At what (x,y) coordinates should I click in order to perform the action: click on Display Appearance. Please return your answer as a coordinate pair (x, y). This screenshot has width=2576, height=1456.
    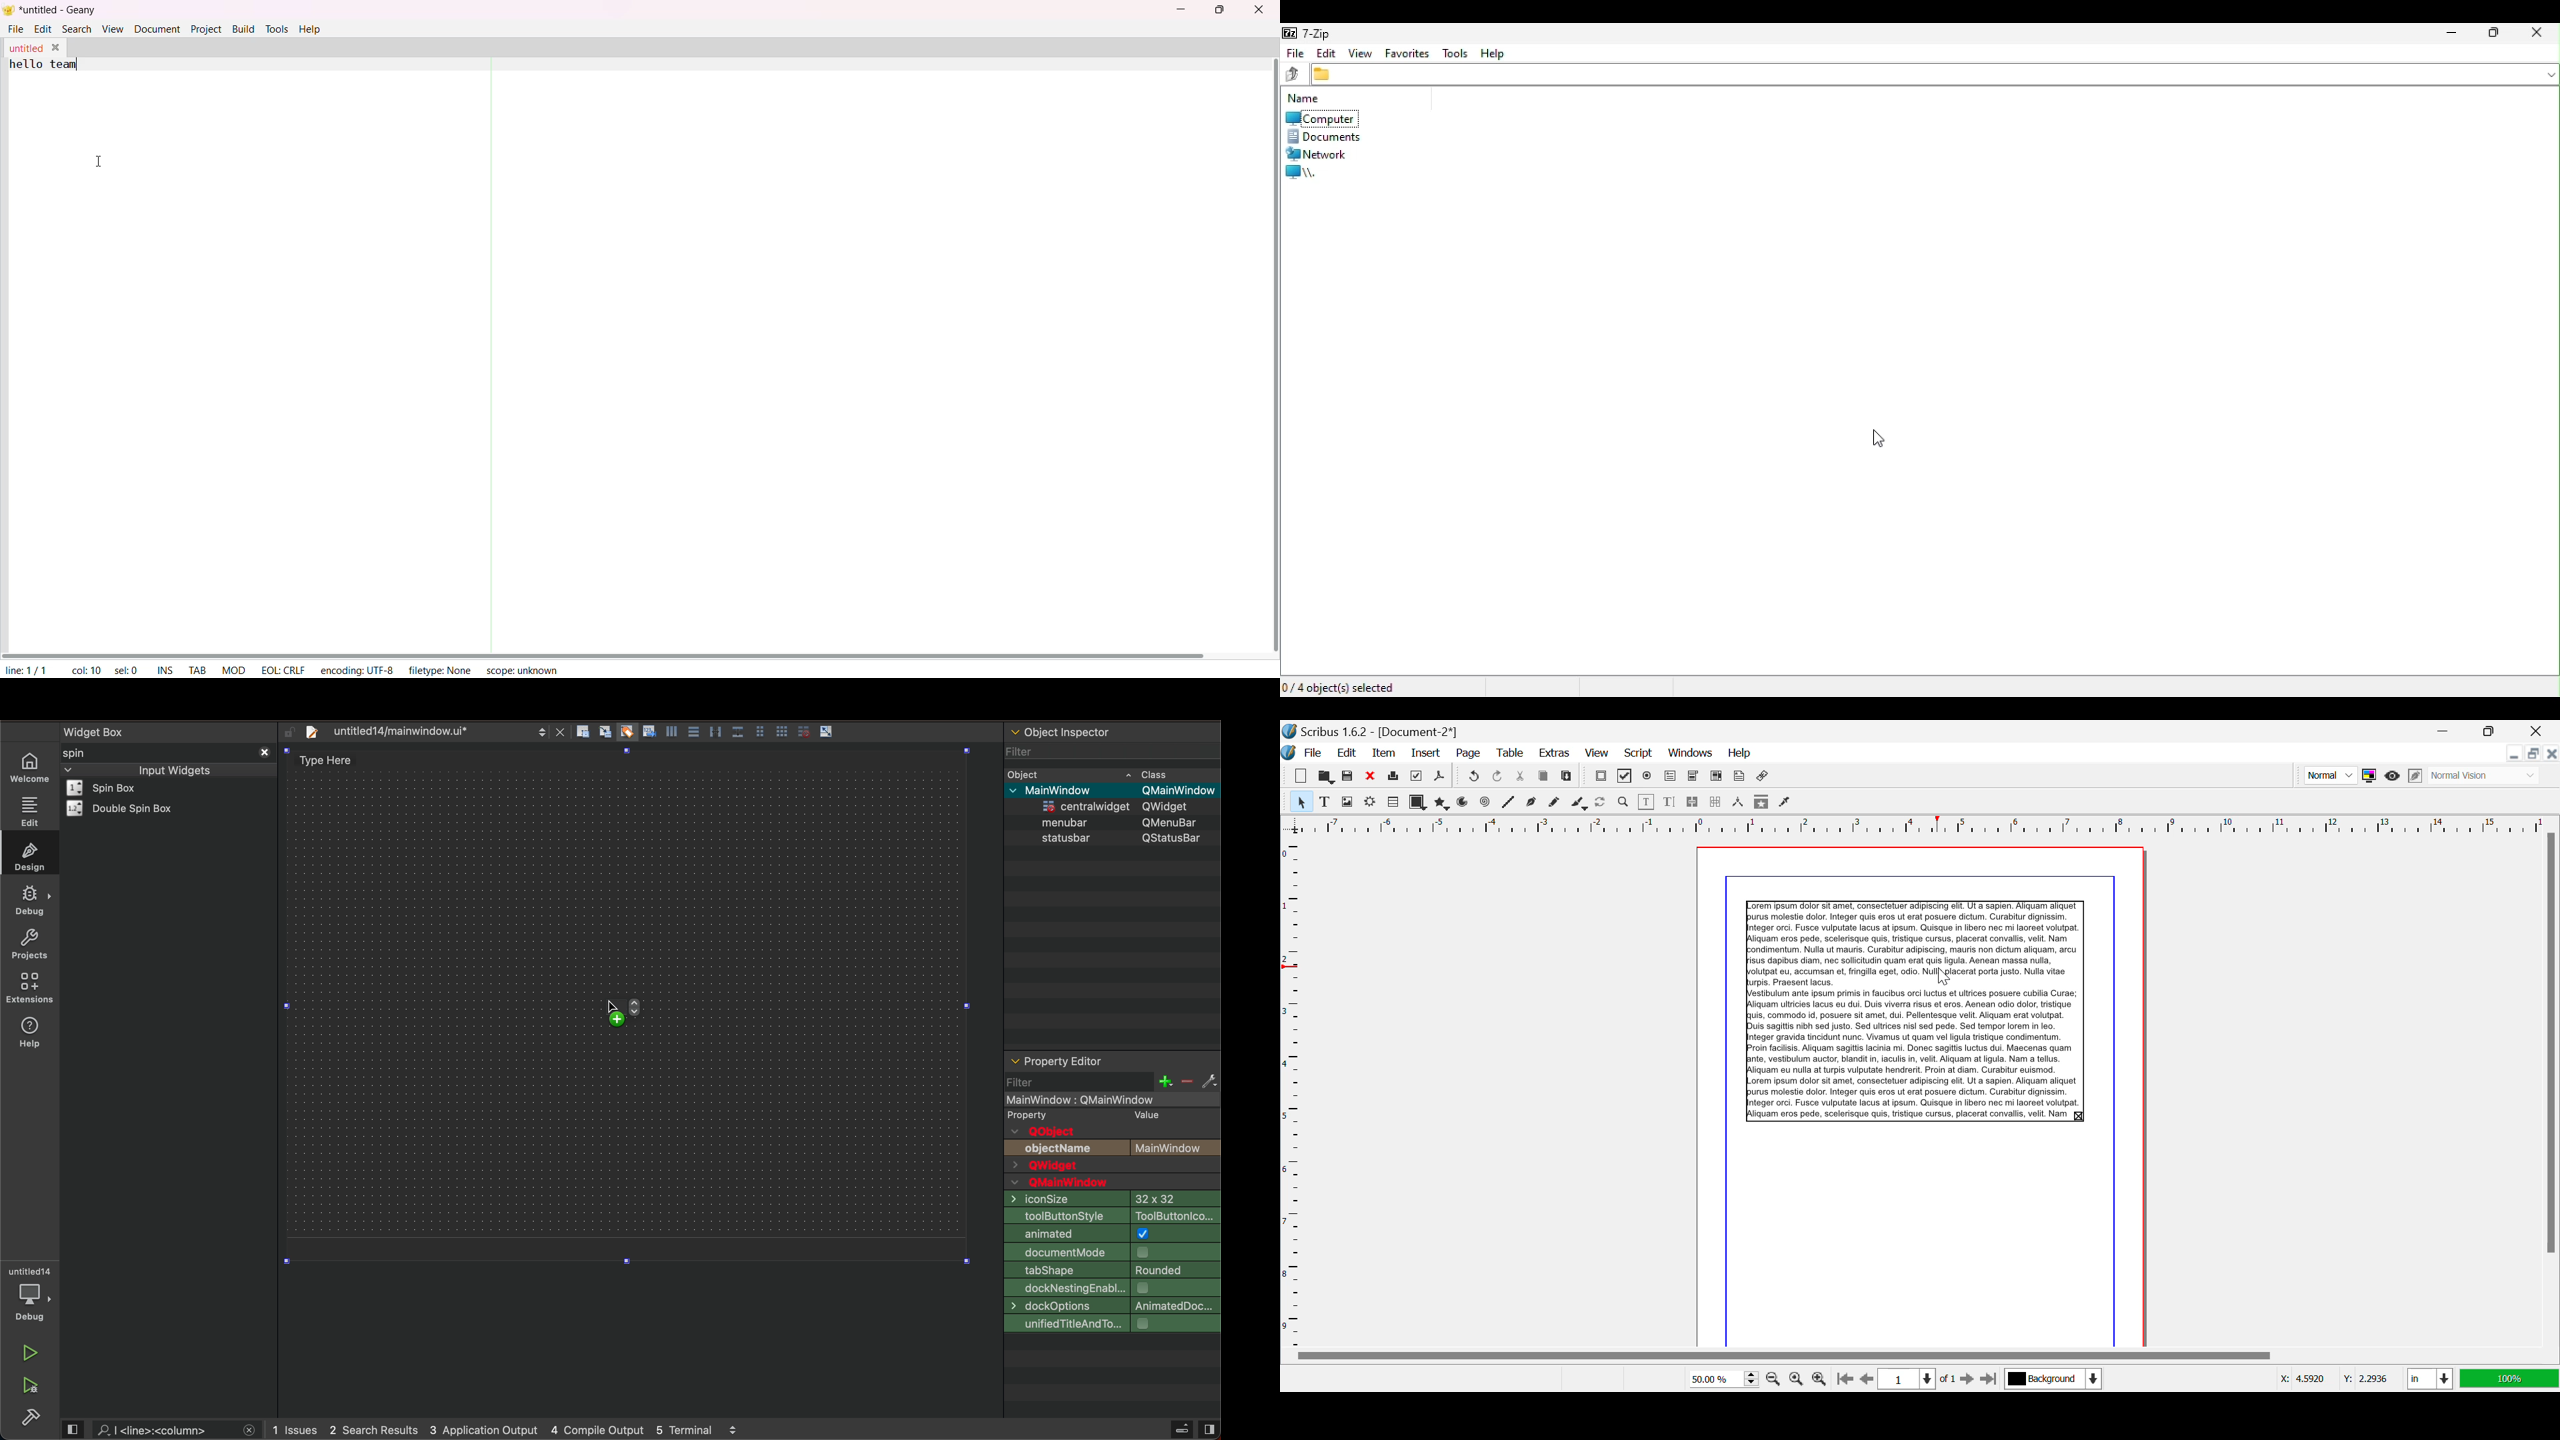
    Looking at the image, I should click on (2509, 1379).